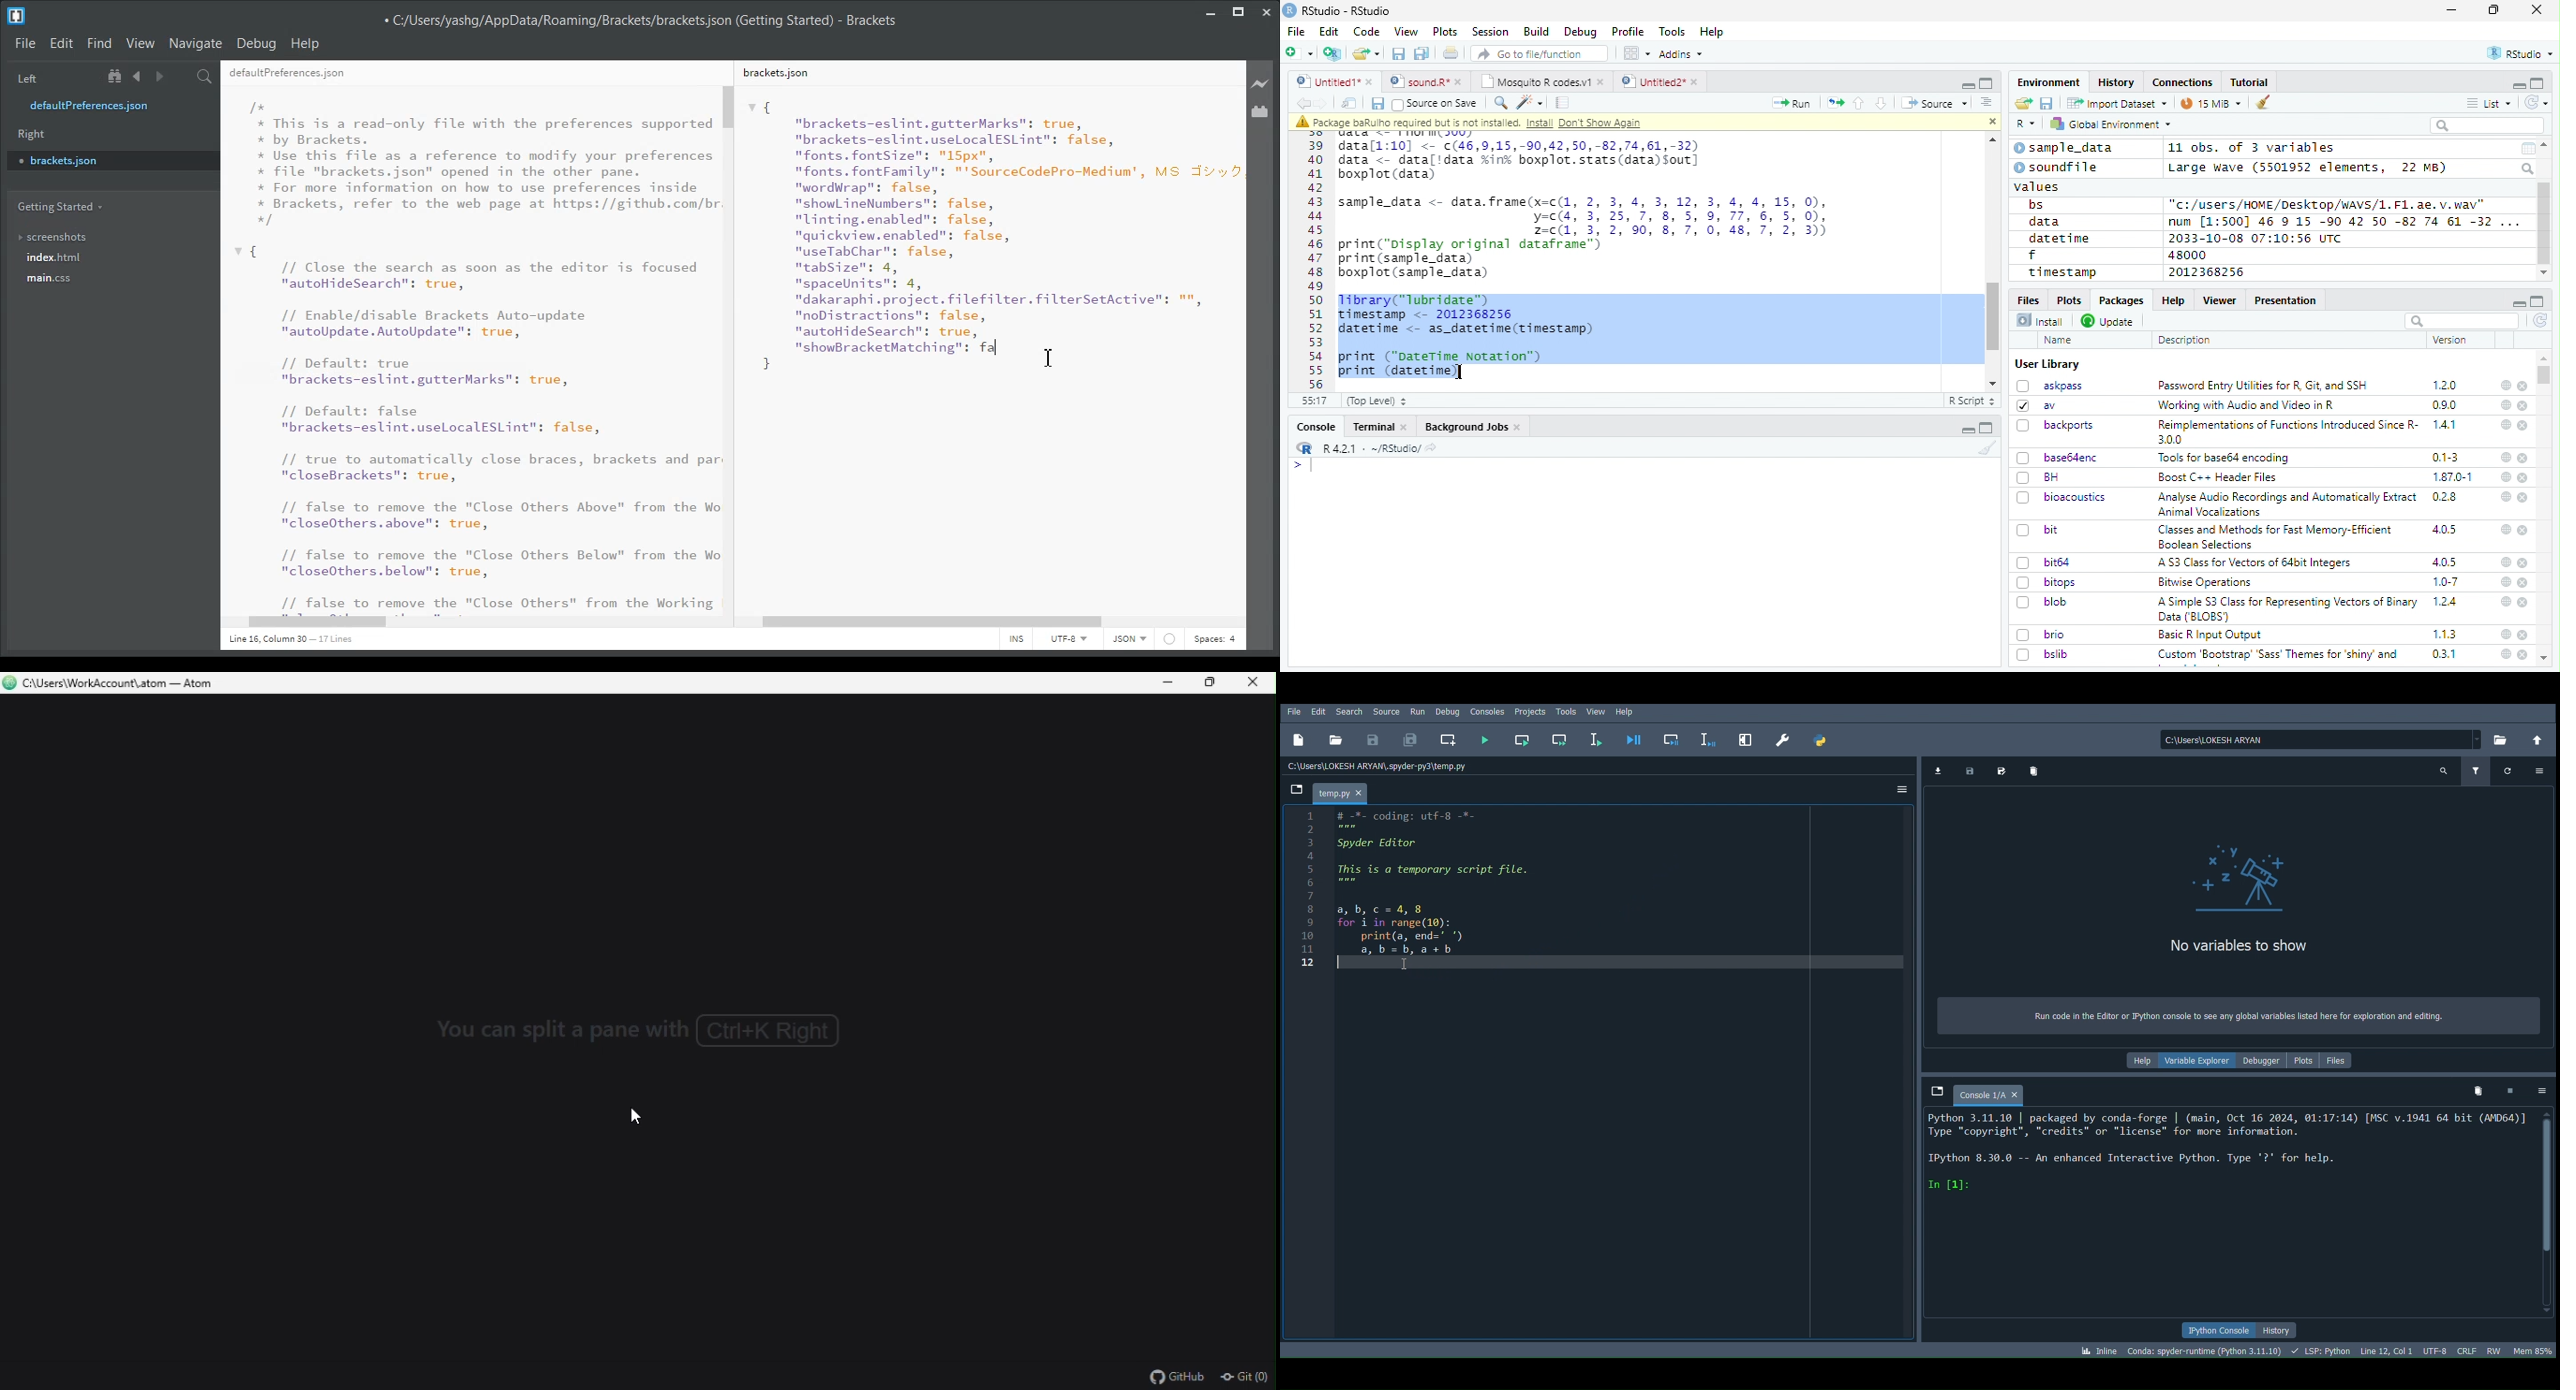 The image size is (2576, 1400). I want to click on Save, so click(1377, 104).